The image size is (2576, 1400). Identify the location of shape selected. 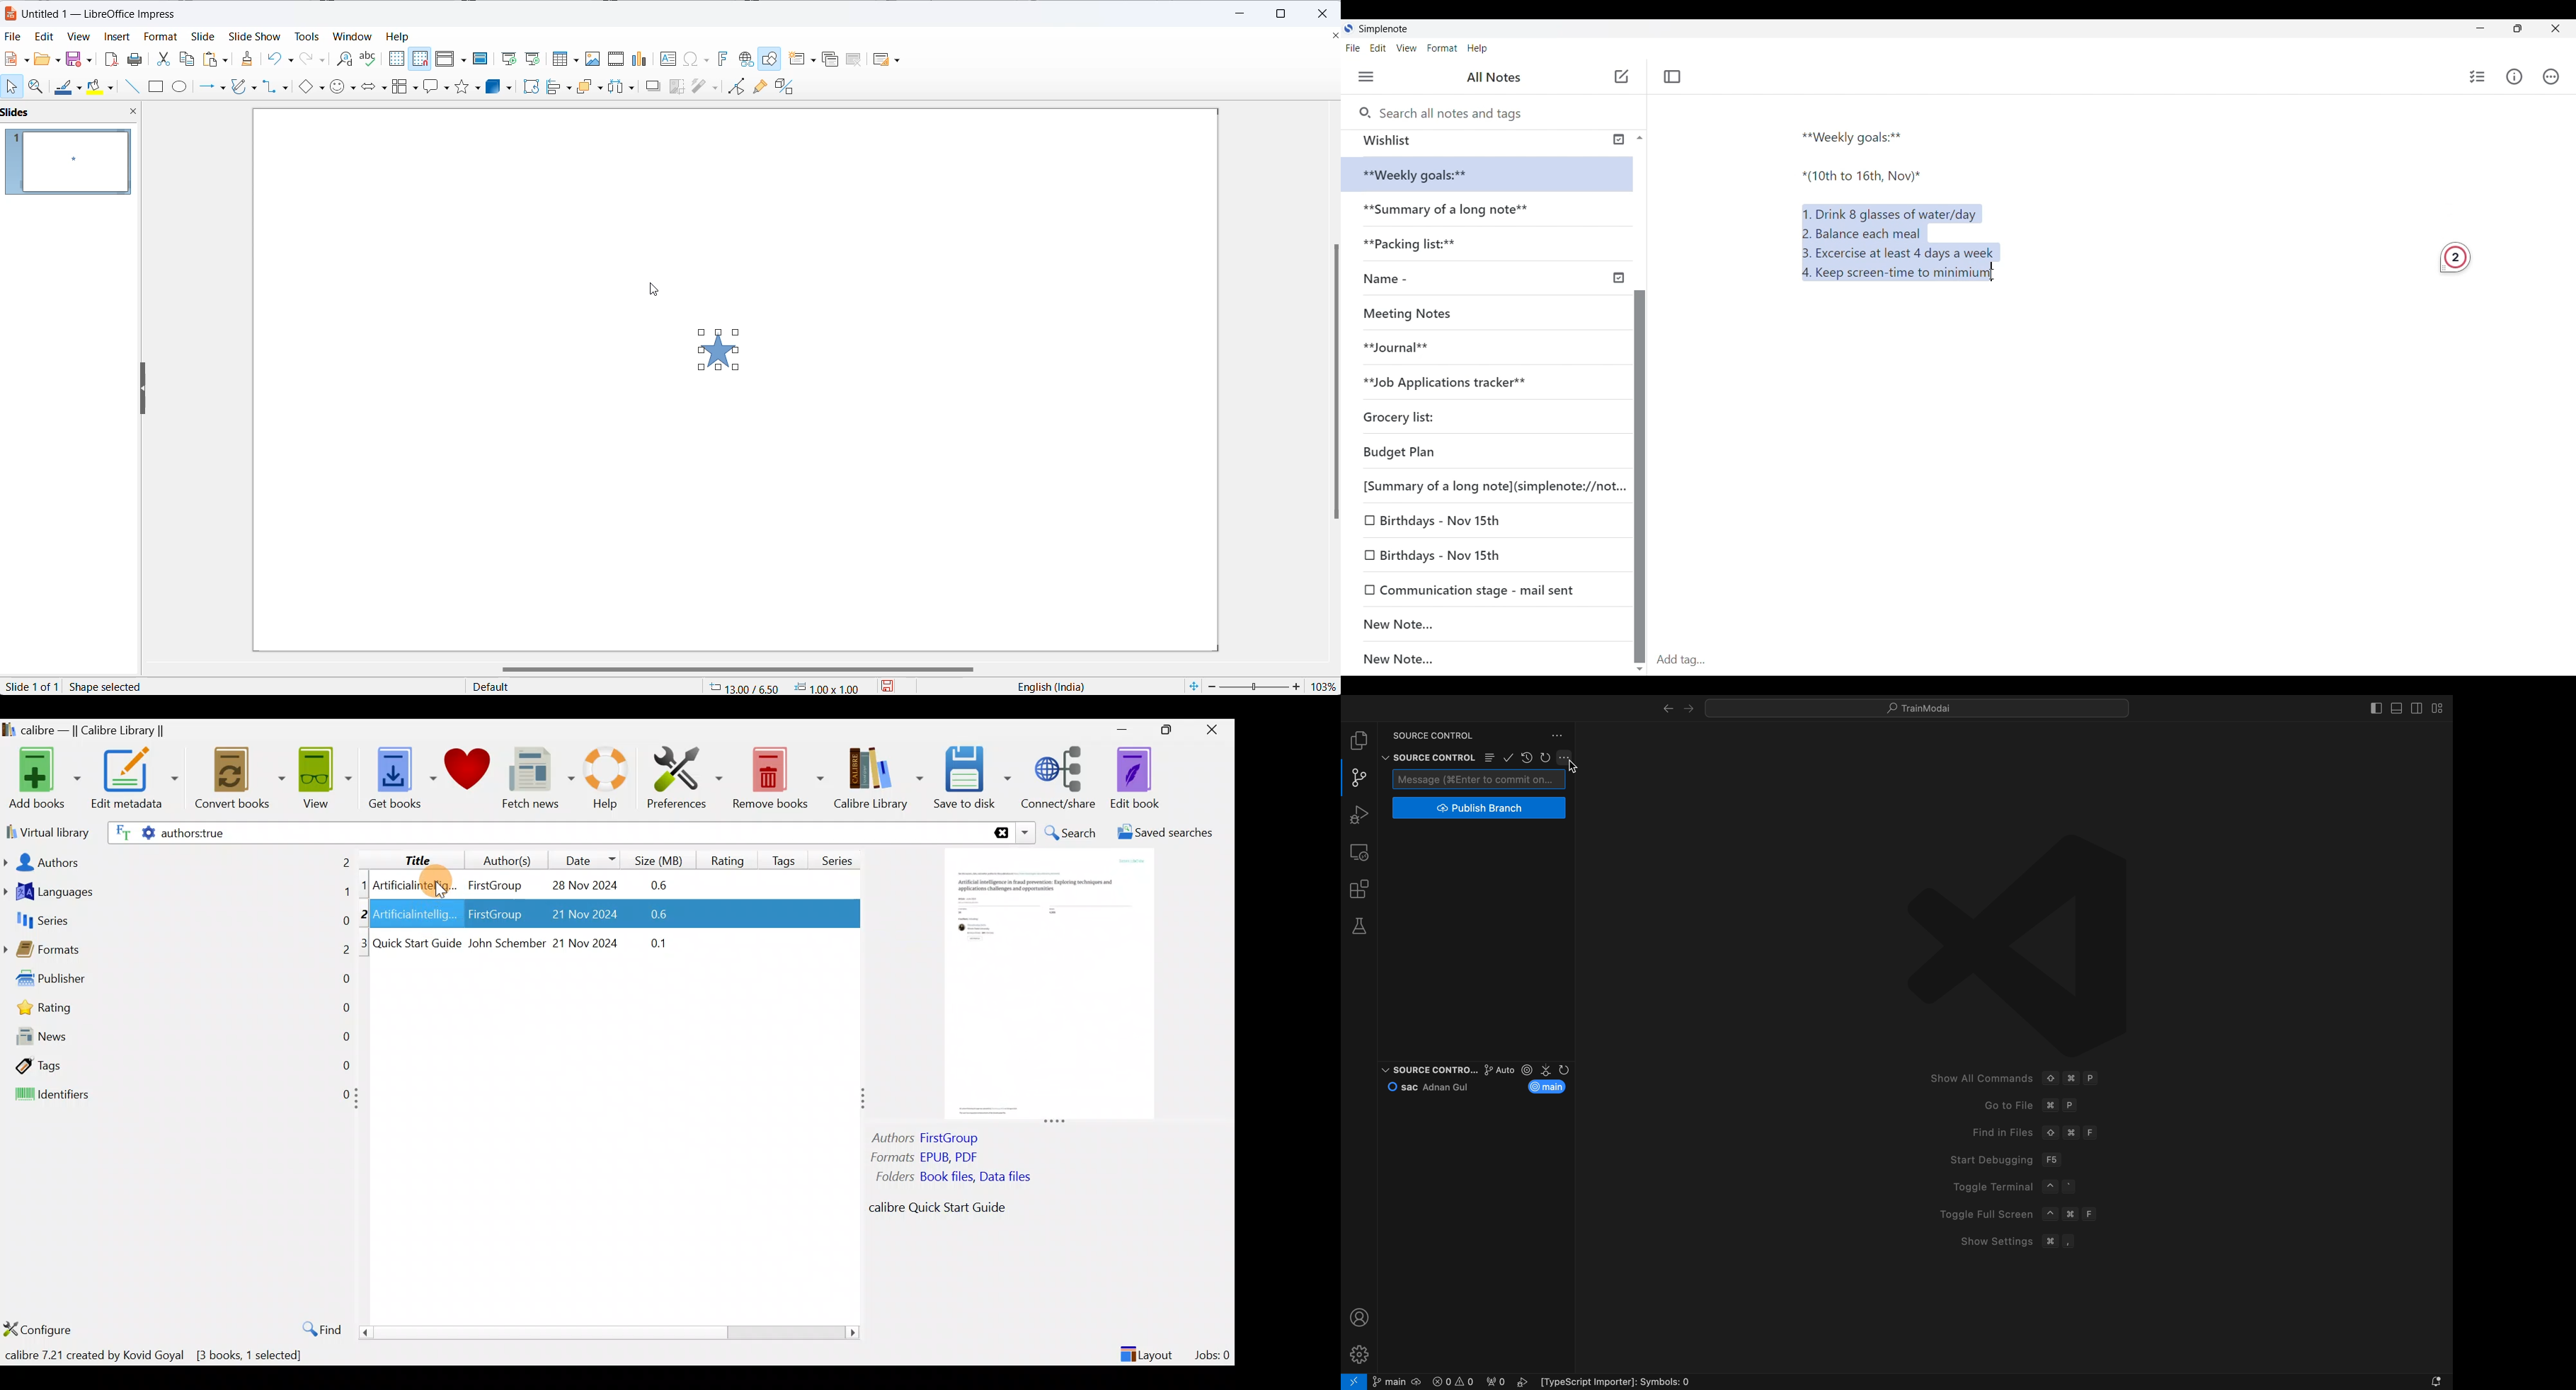
(121, 678).